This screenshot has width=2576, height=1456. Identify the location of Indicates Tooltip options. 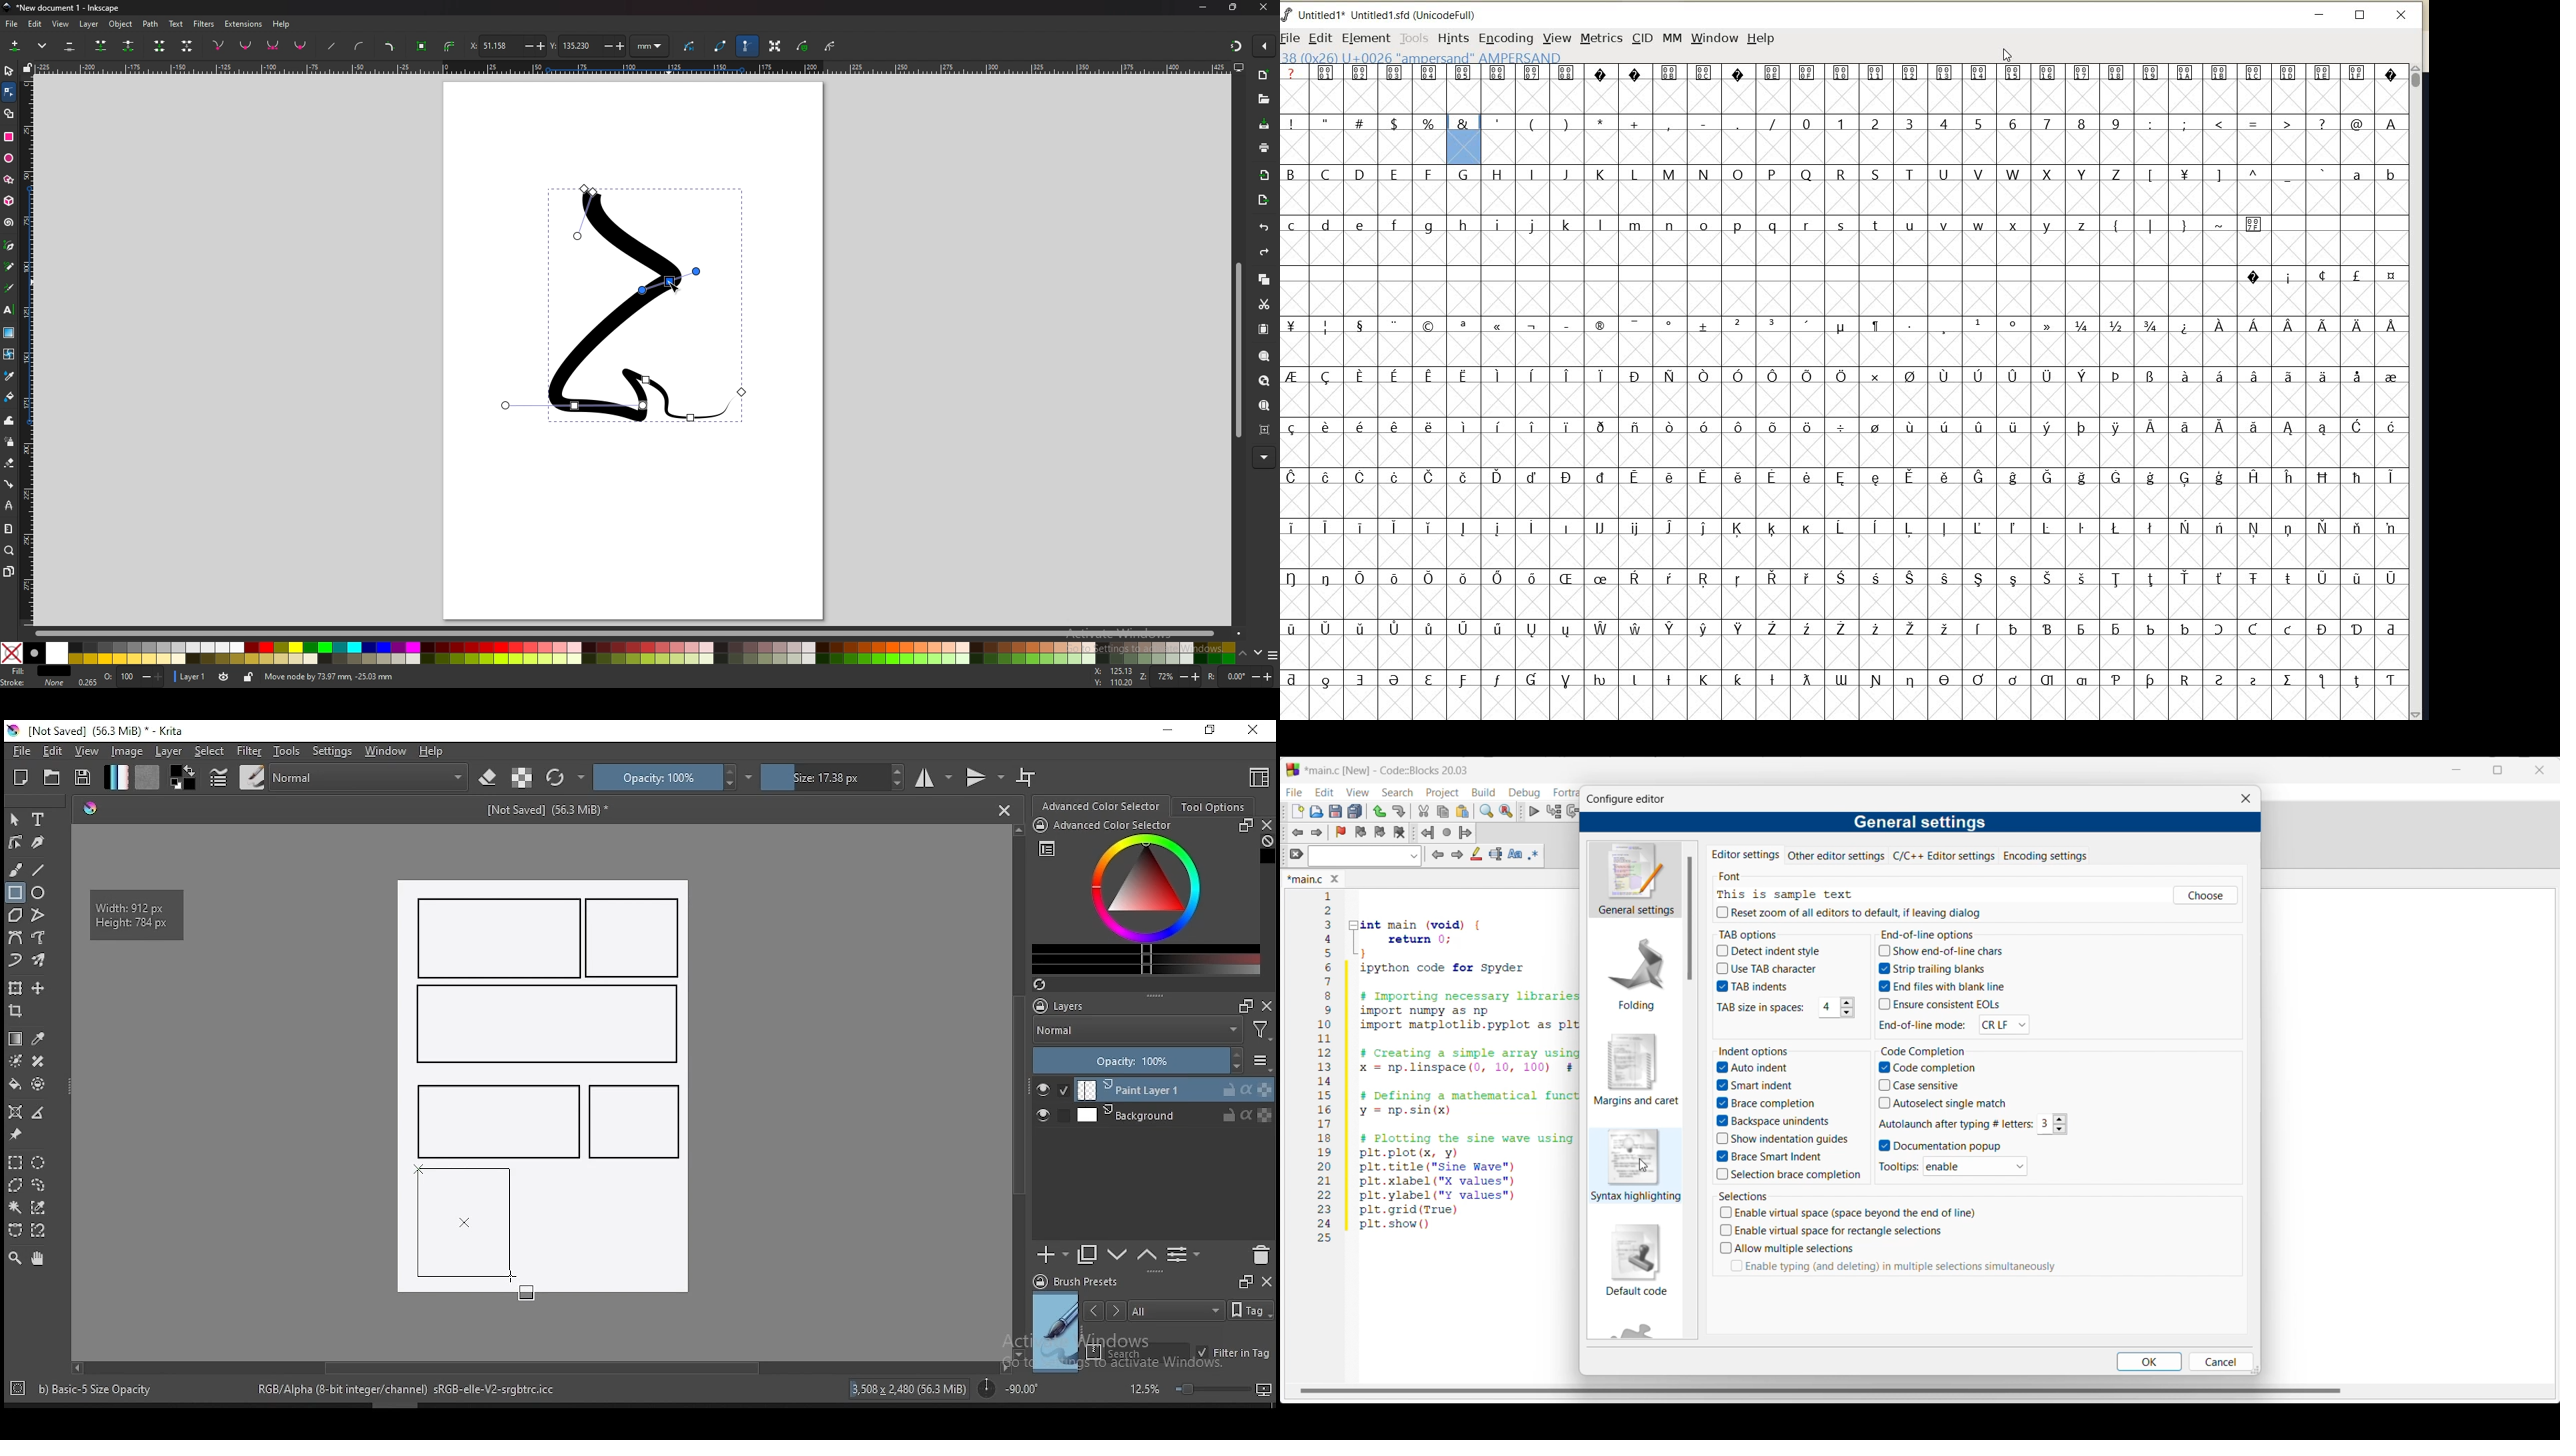
(1899, 1167).